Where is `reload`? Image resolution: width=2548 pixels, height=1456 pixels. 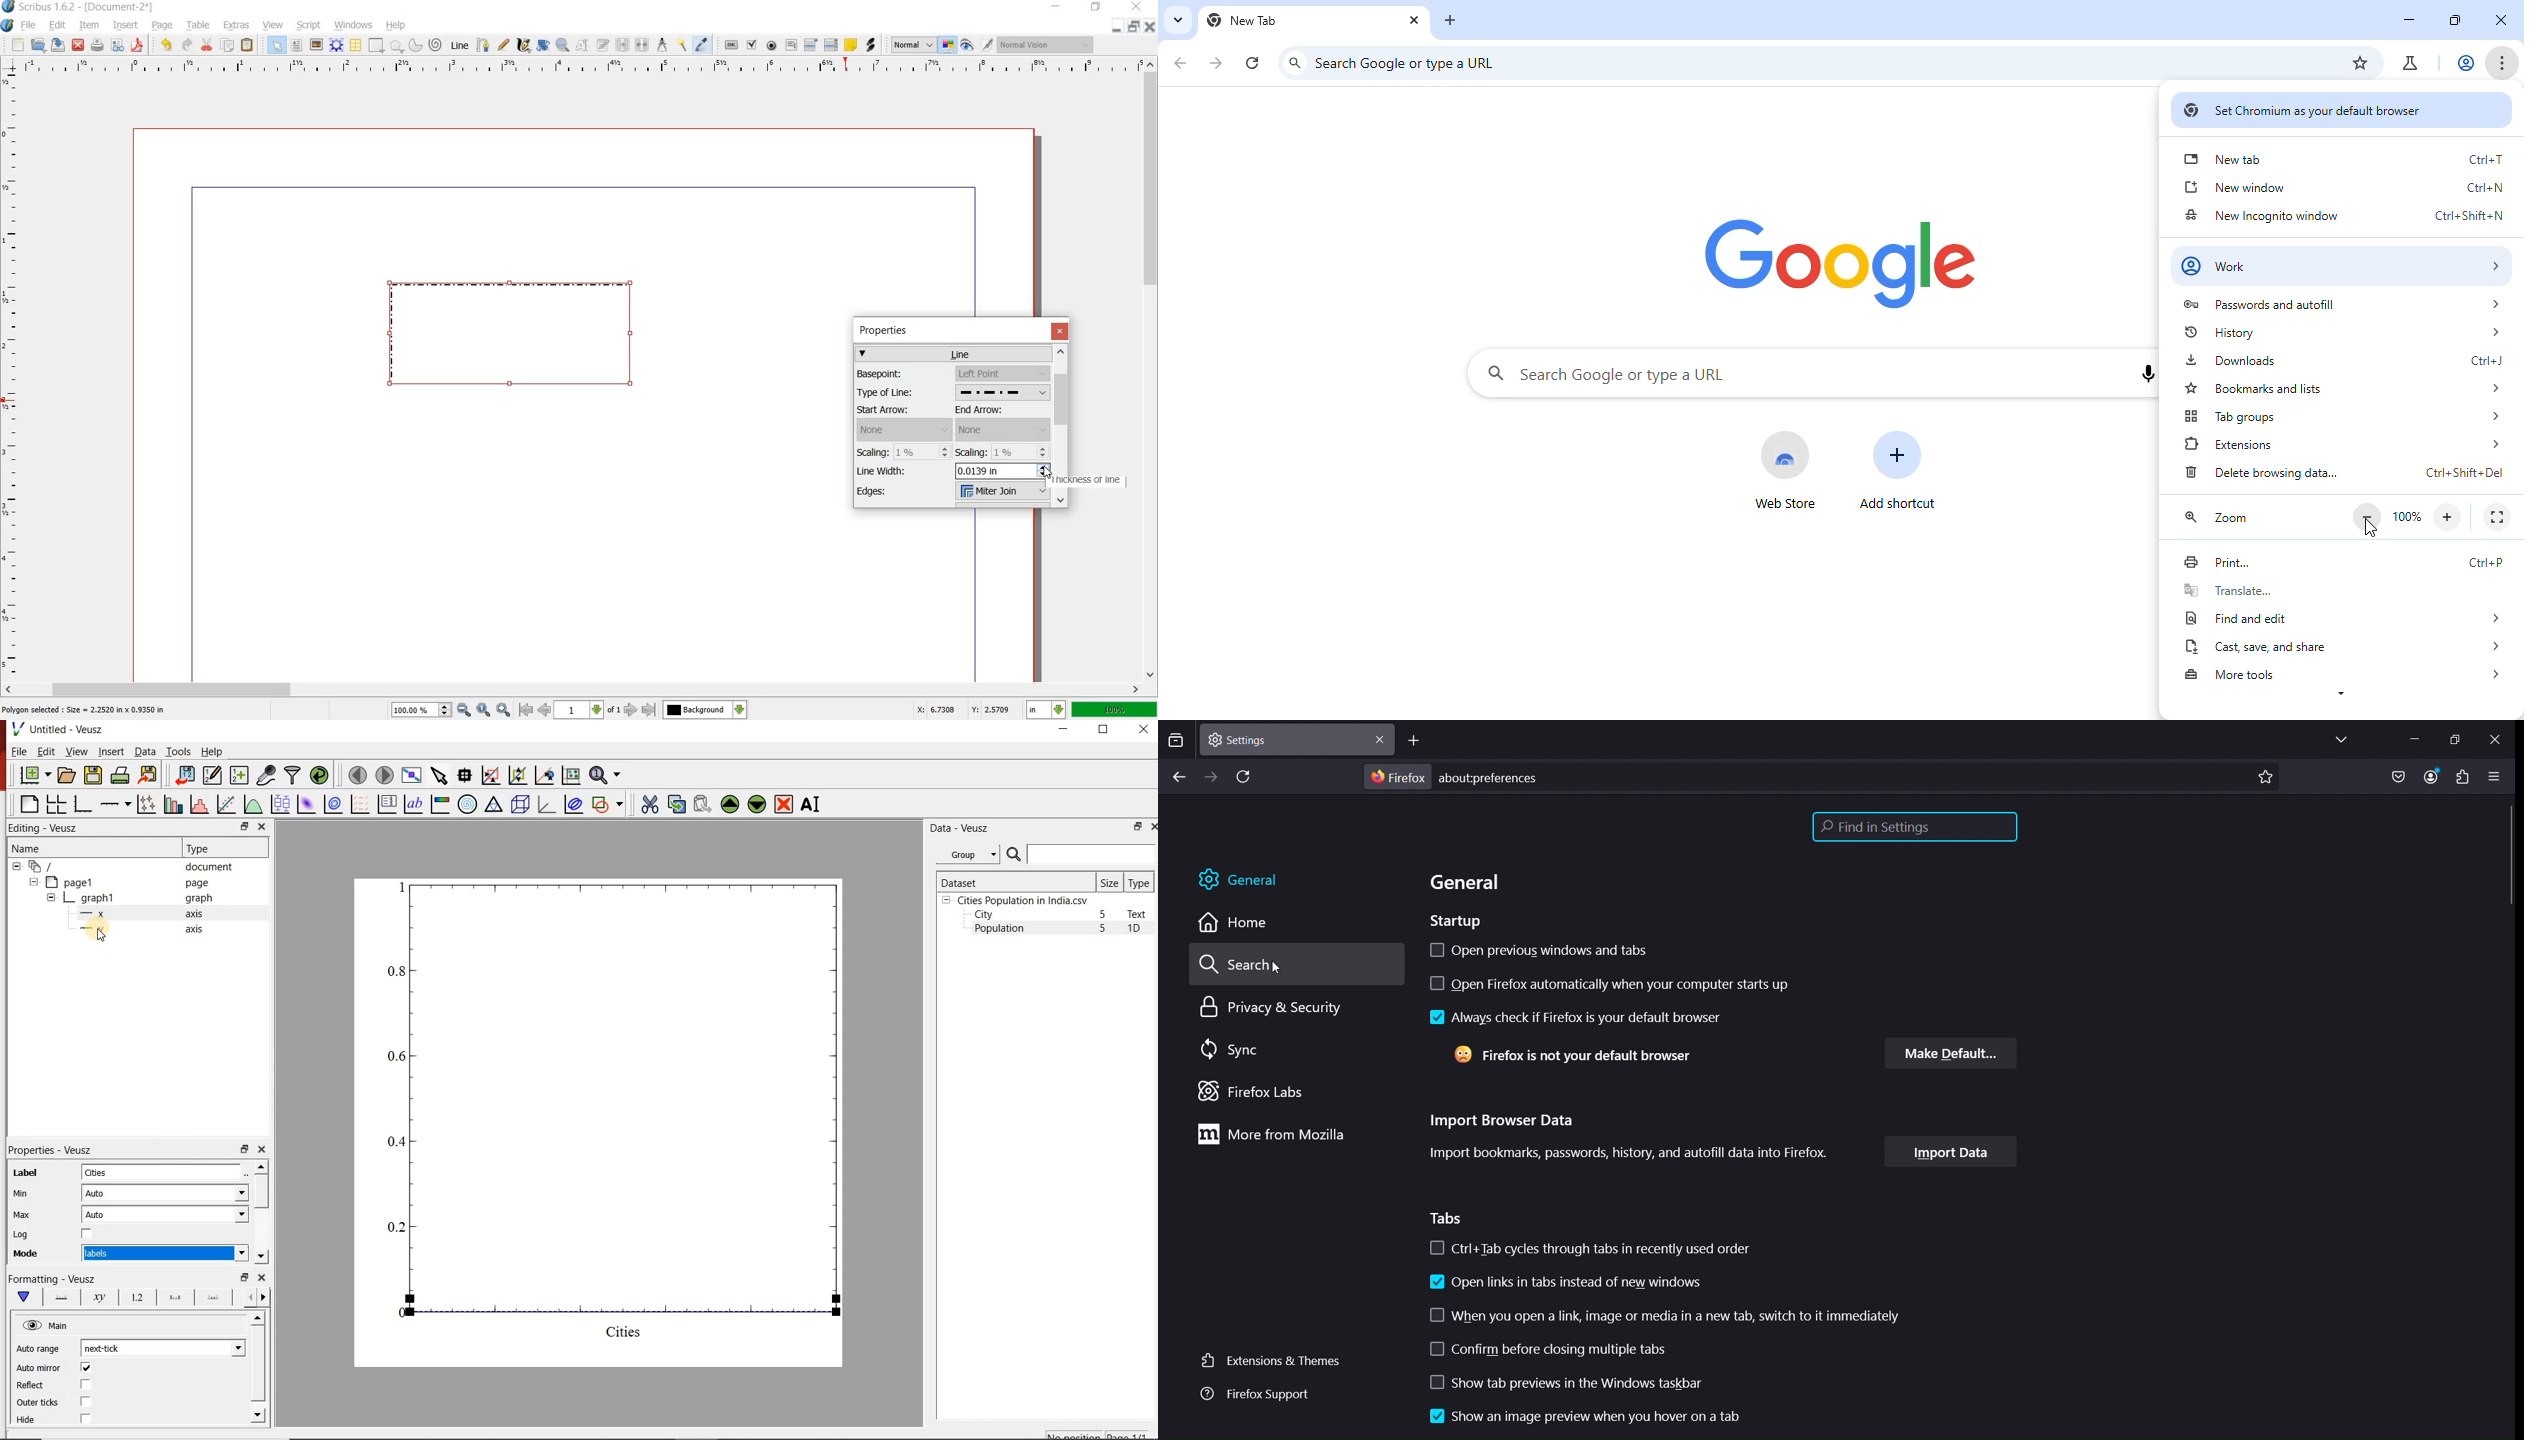 reload is located at coordinates (1246, 778).